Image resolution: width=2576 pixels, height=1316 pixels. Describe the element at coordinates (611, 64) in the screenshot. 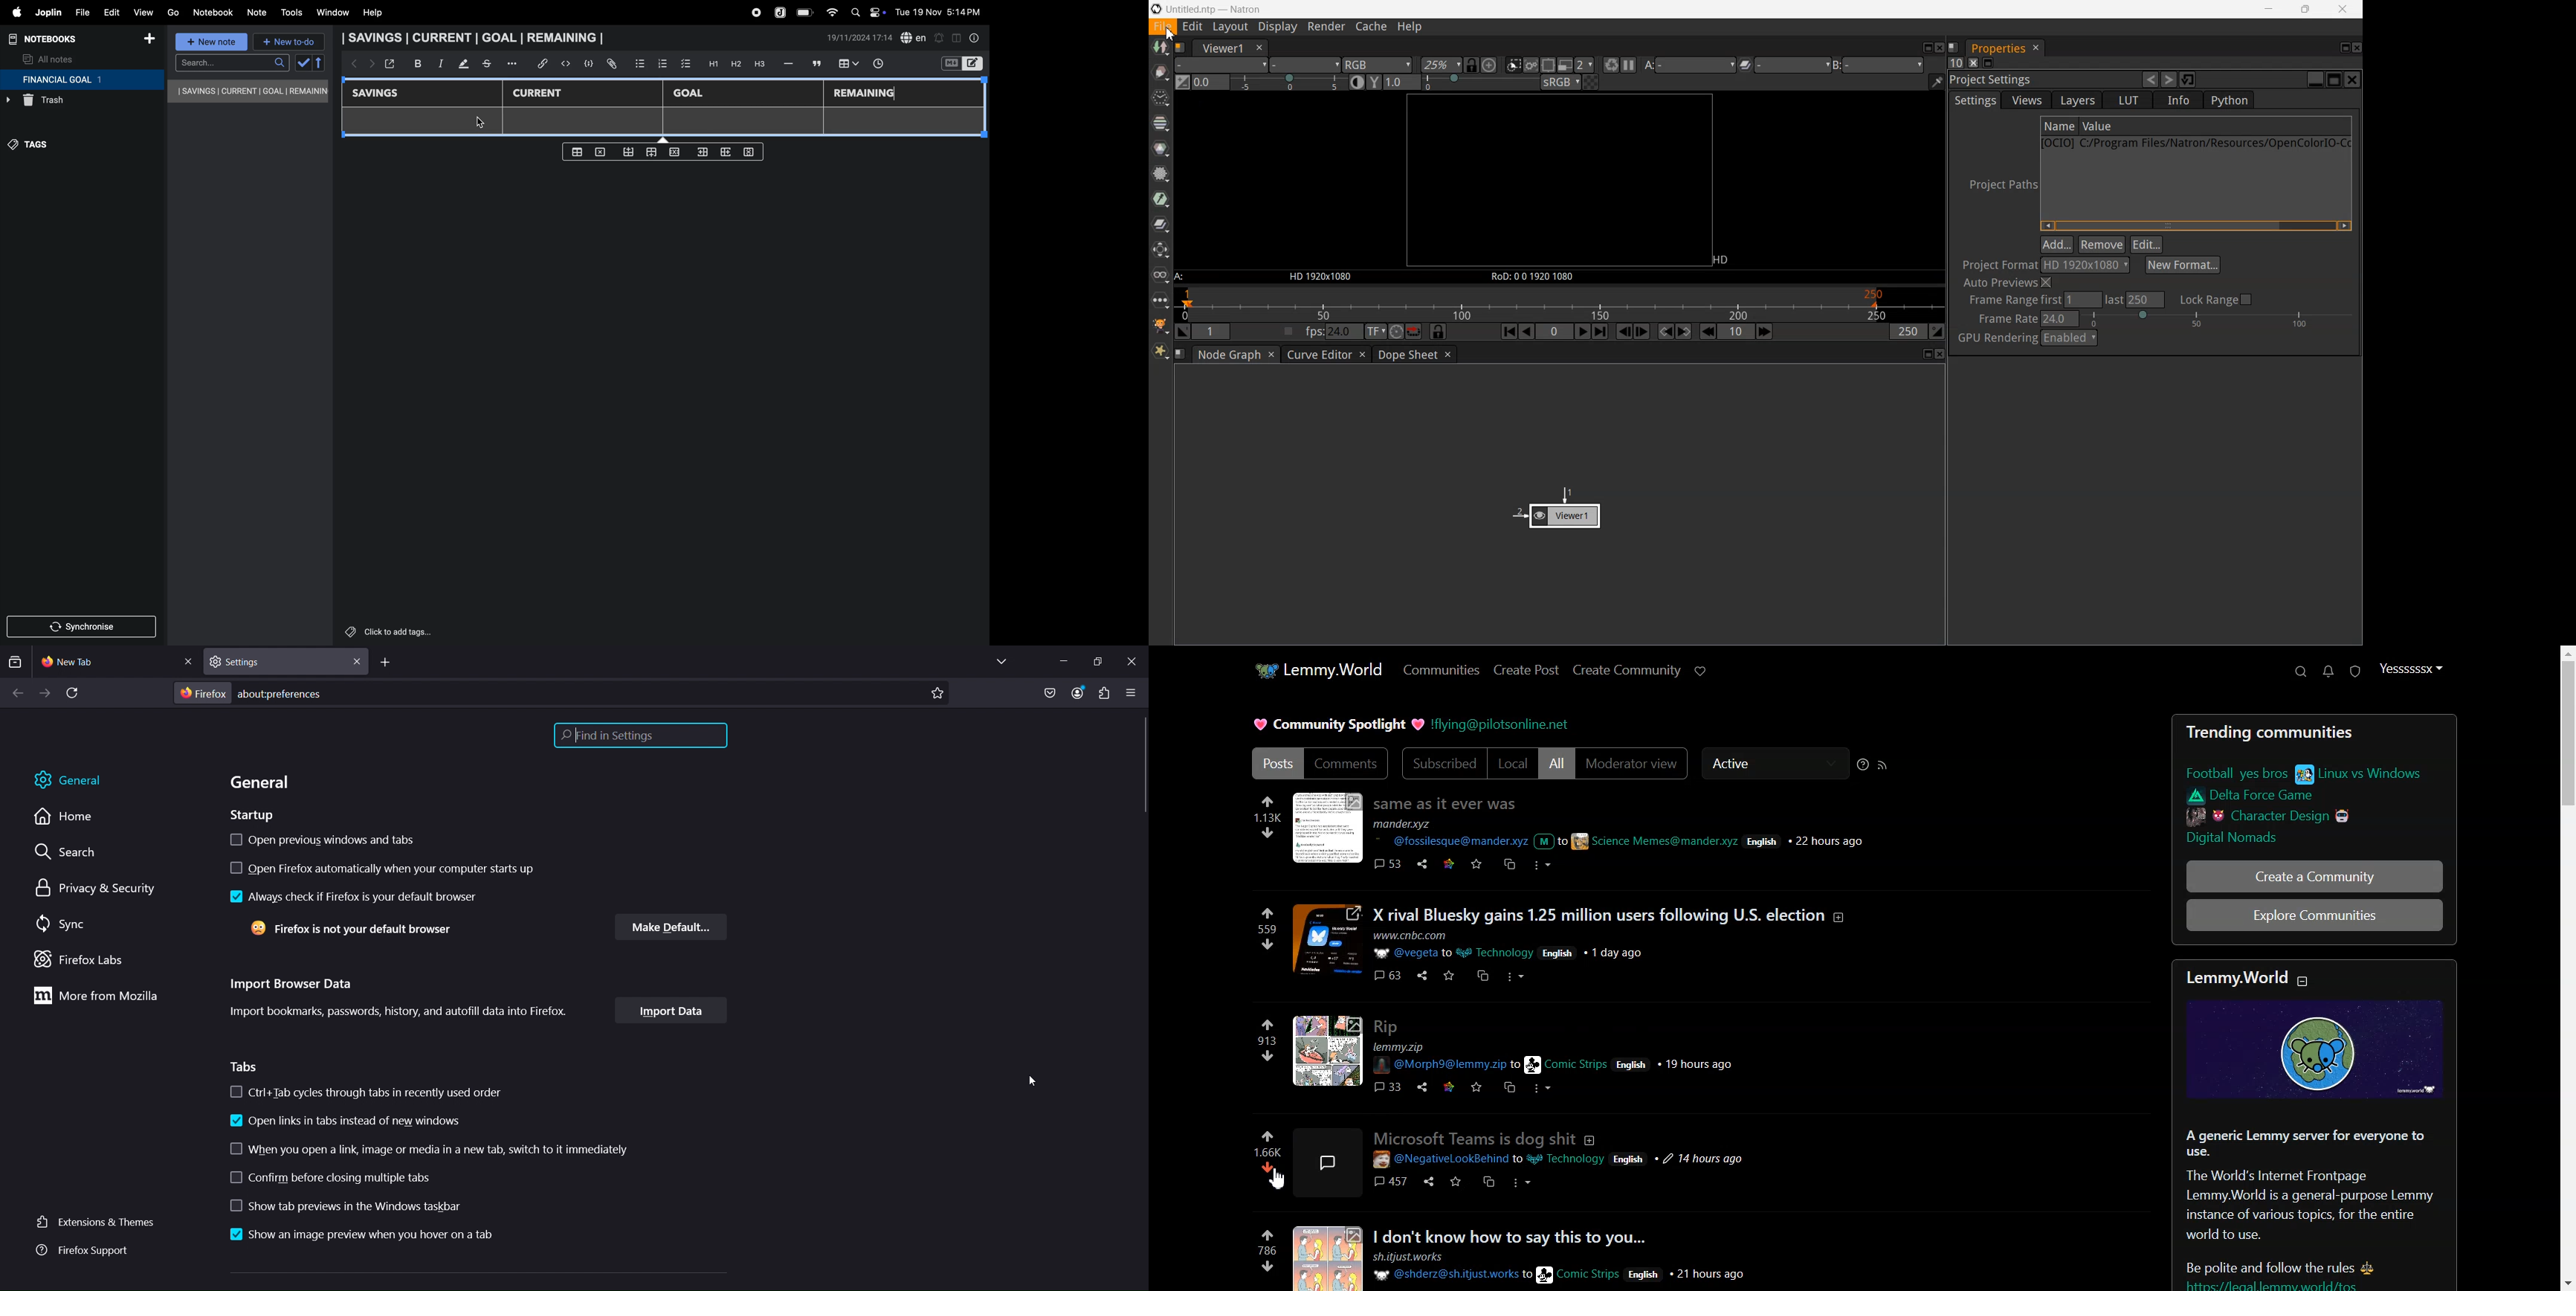

I see `attach file` at that location.